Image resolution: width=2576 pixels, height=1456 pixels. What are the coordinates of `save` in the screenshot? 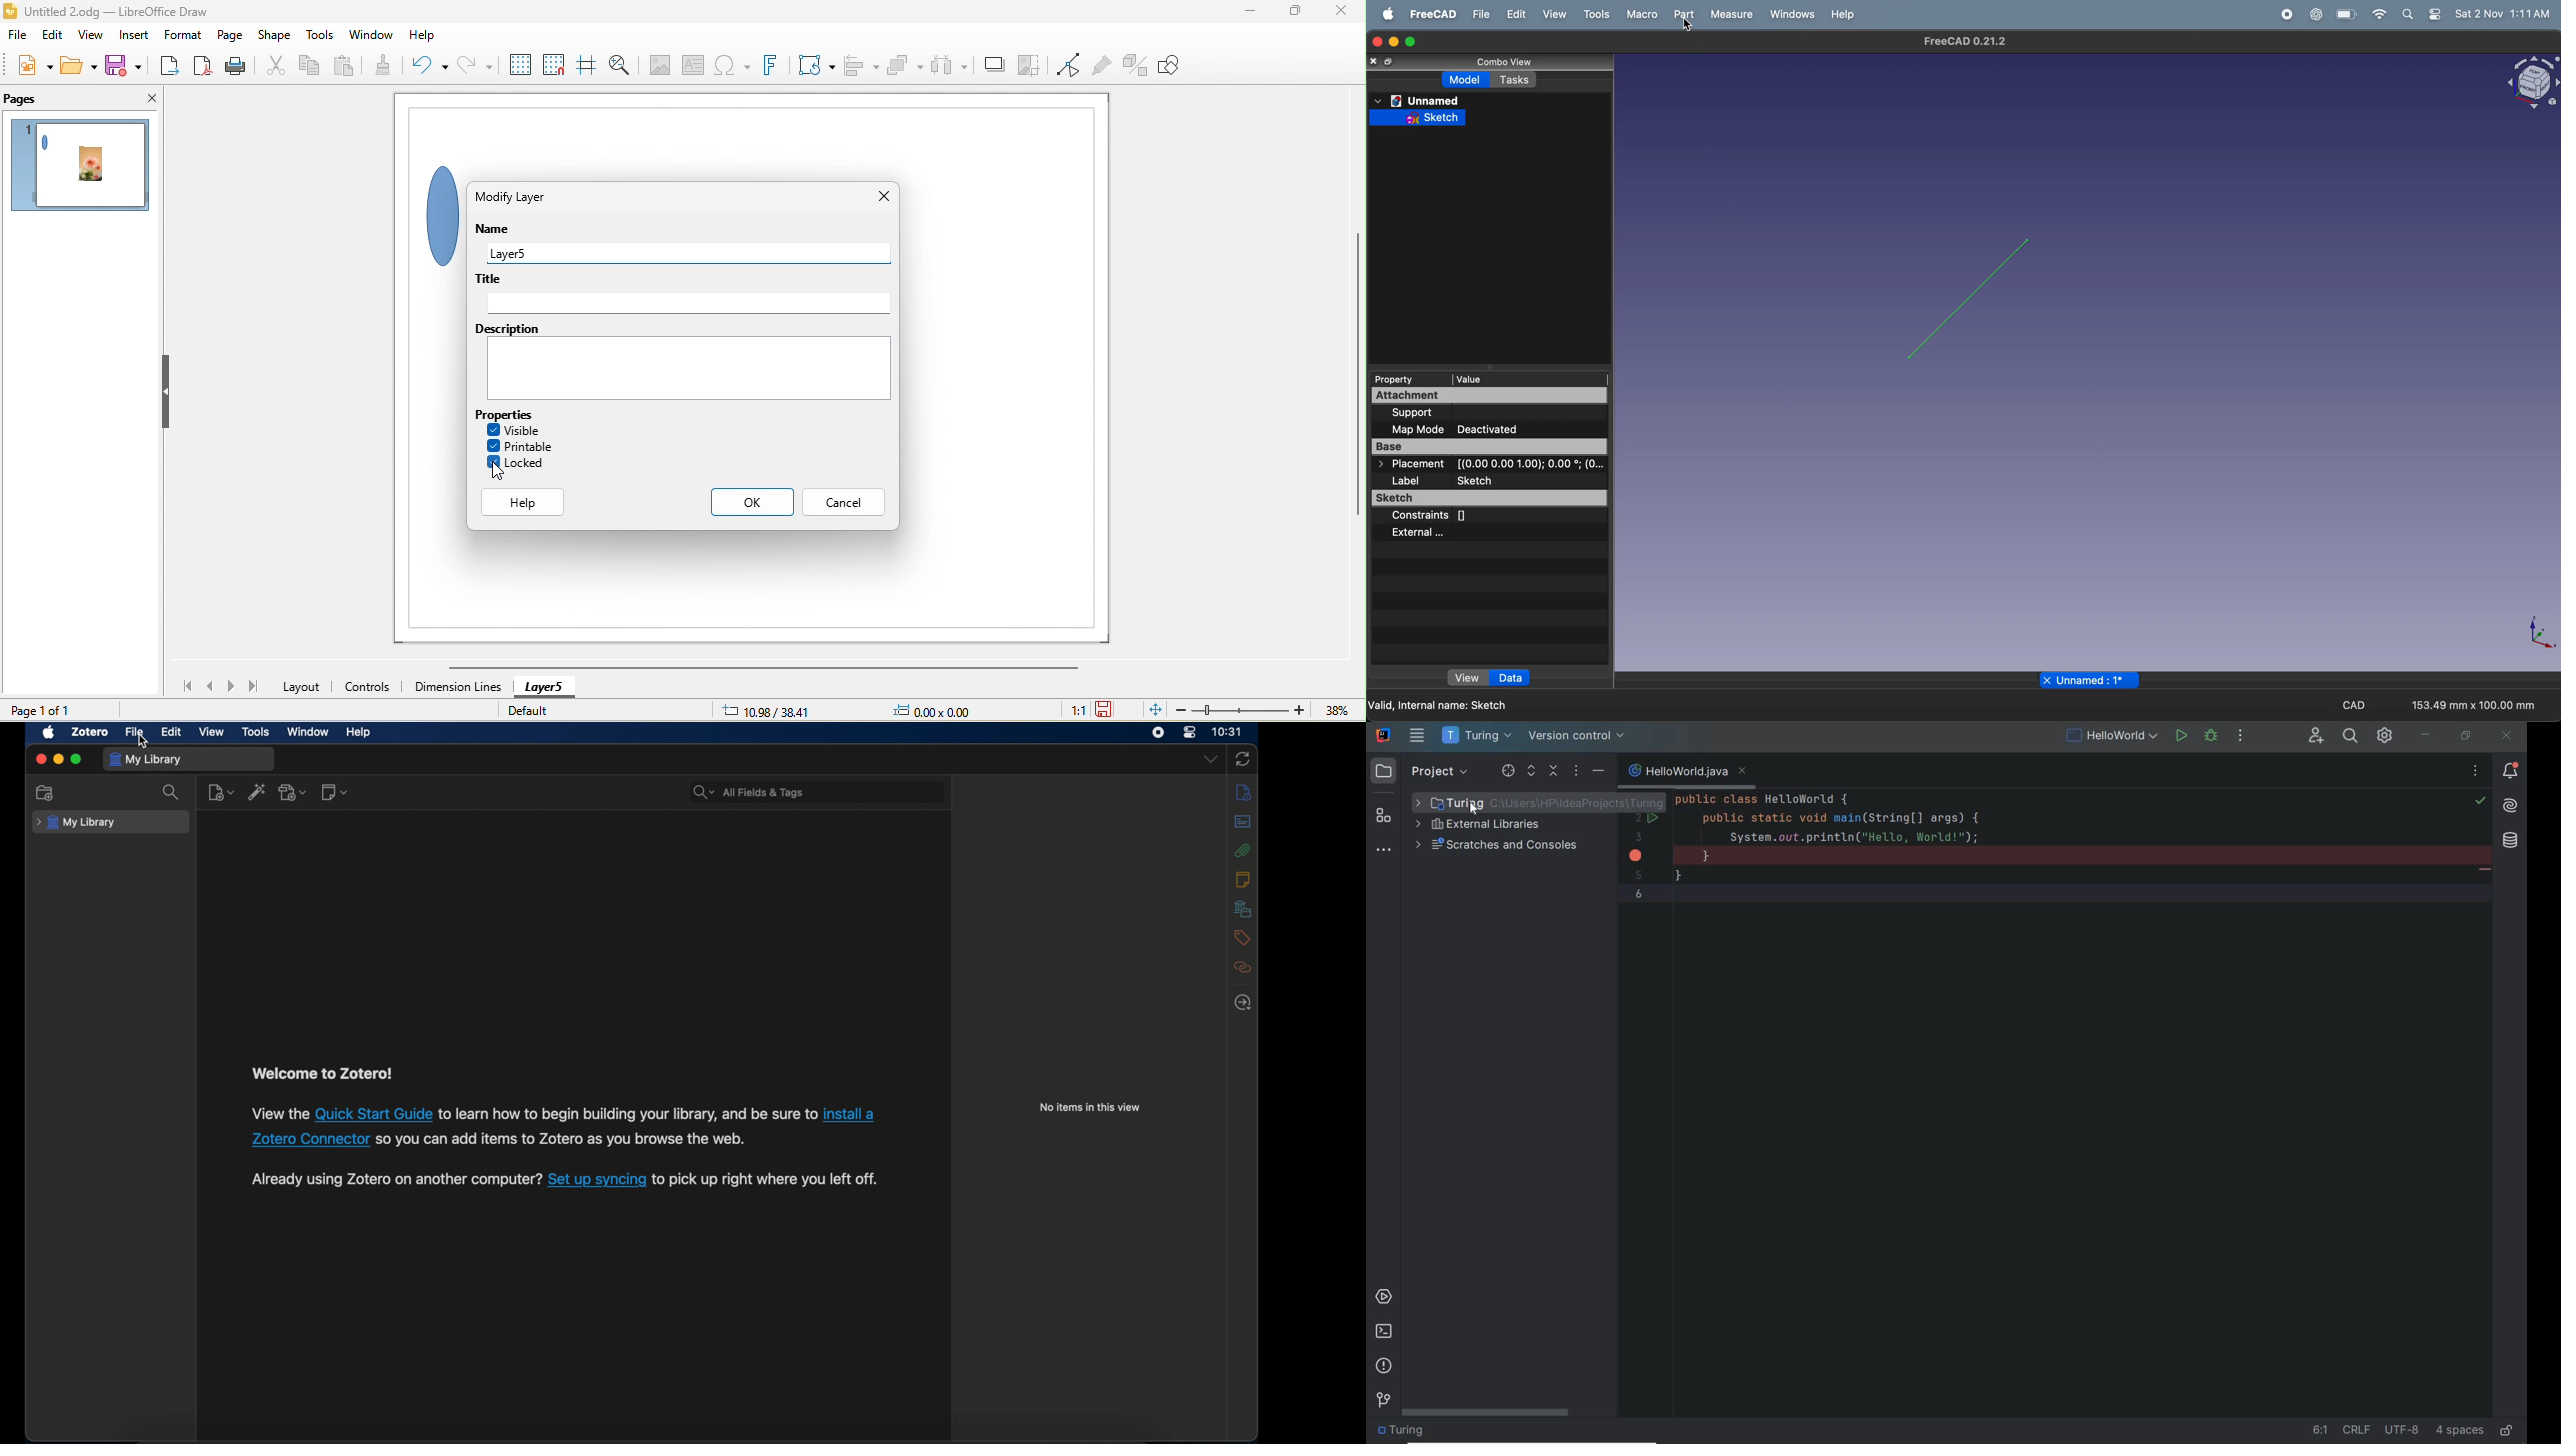 It's located at (121, 65).